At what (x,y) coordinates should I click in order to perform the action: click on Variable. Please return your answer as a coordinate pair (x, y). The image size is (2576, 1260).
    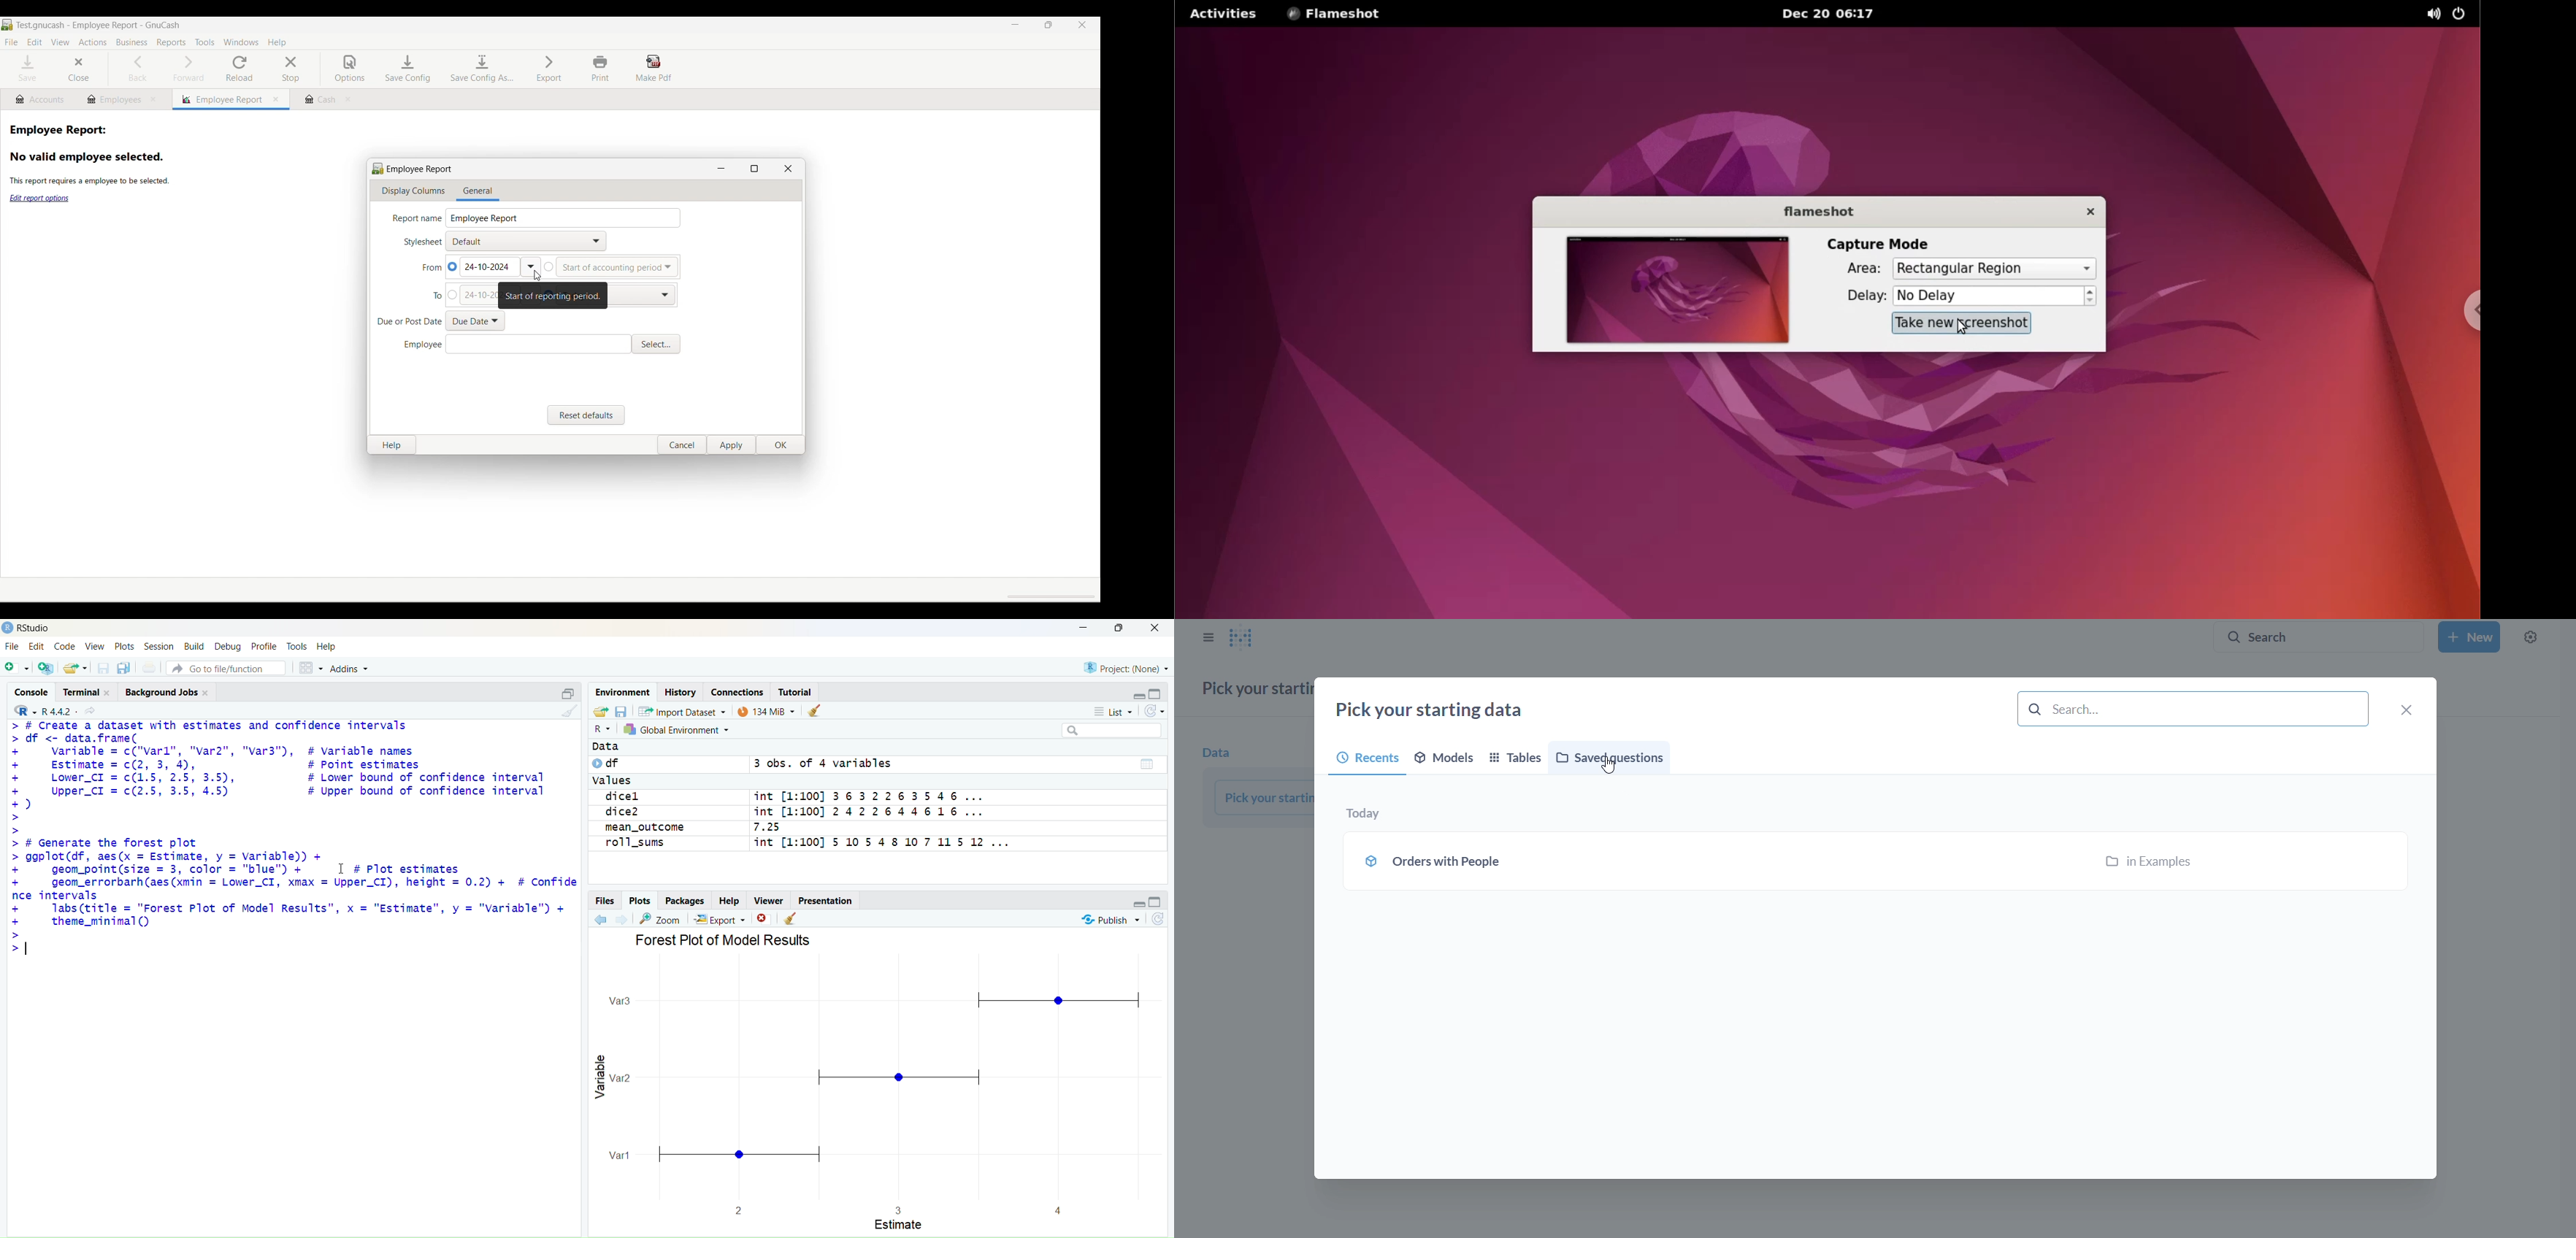
    Looking at the image, I should click on (599, 1077).